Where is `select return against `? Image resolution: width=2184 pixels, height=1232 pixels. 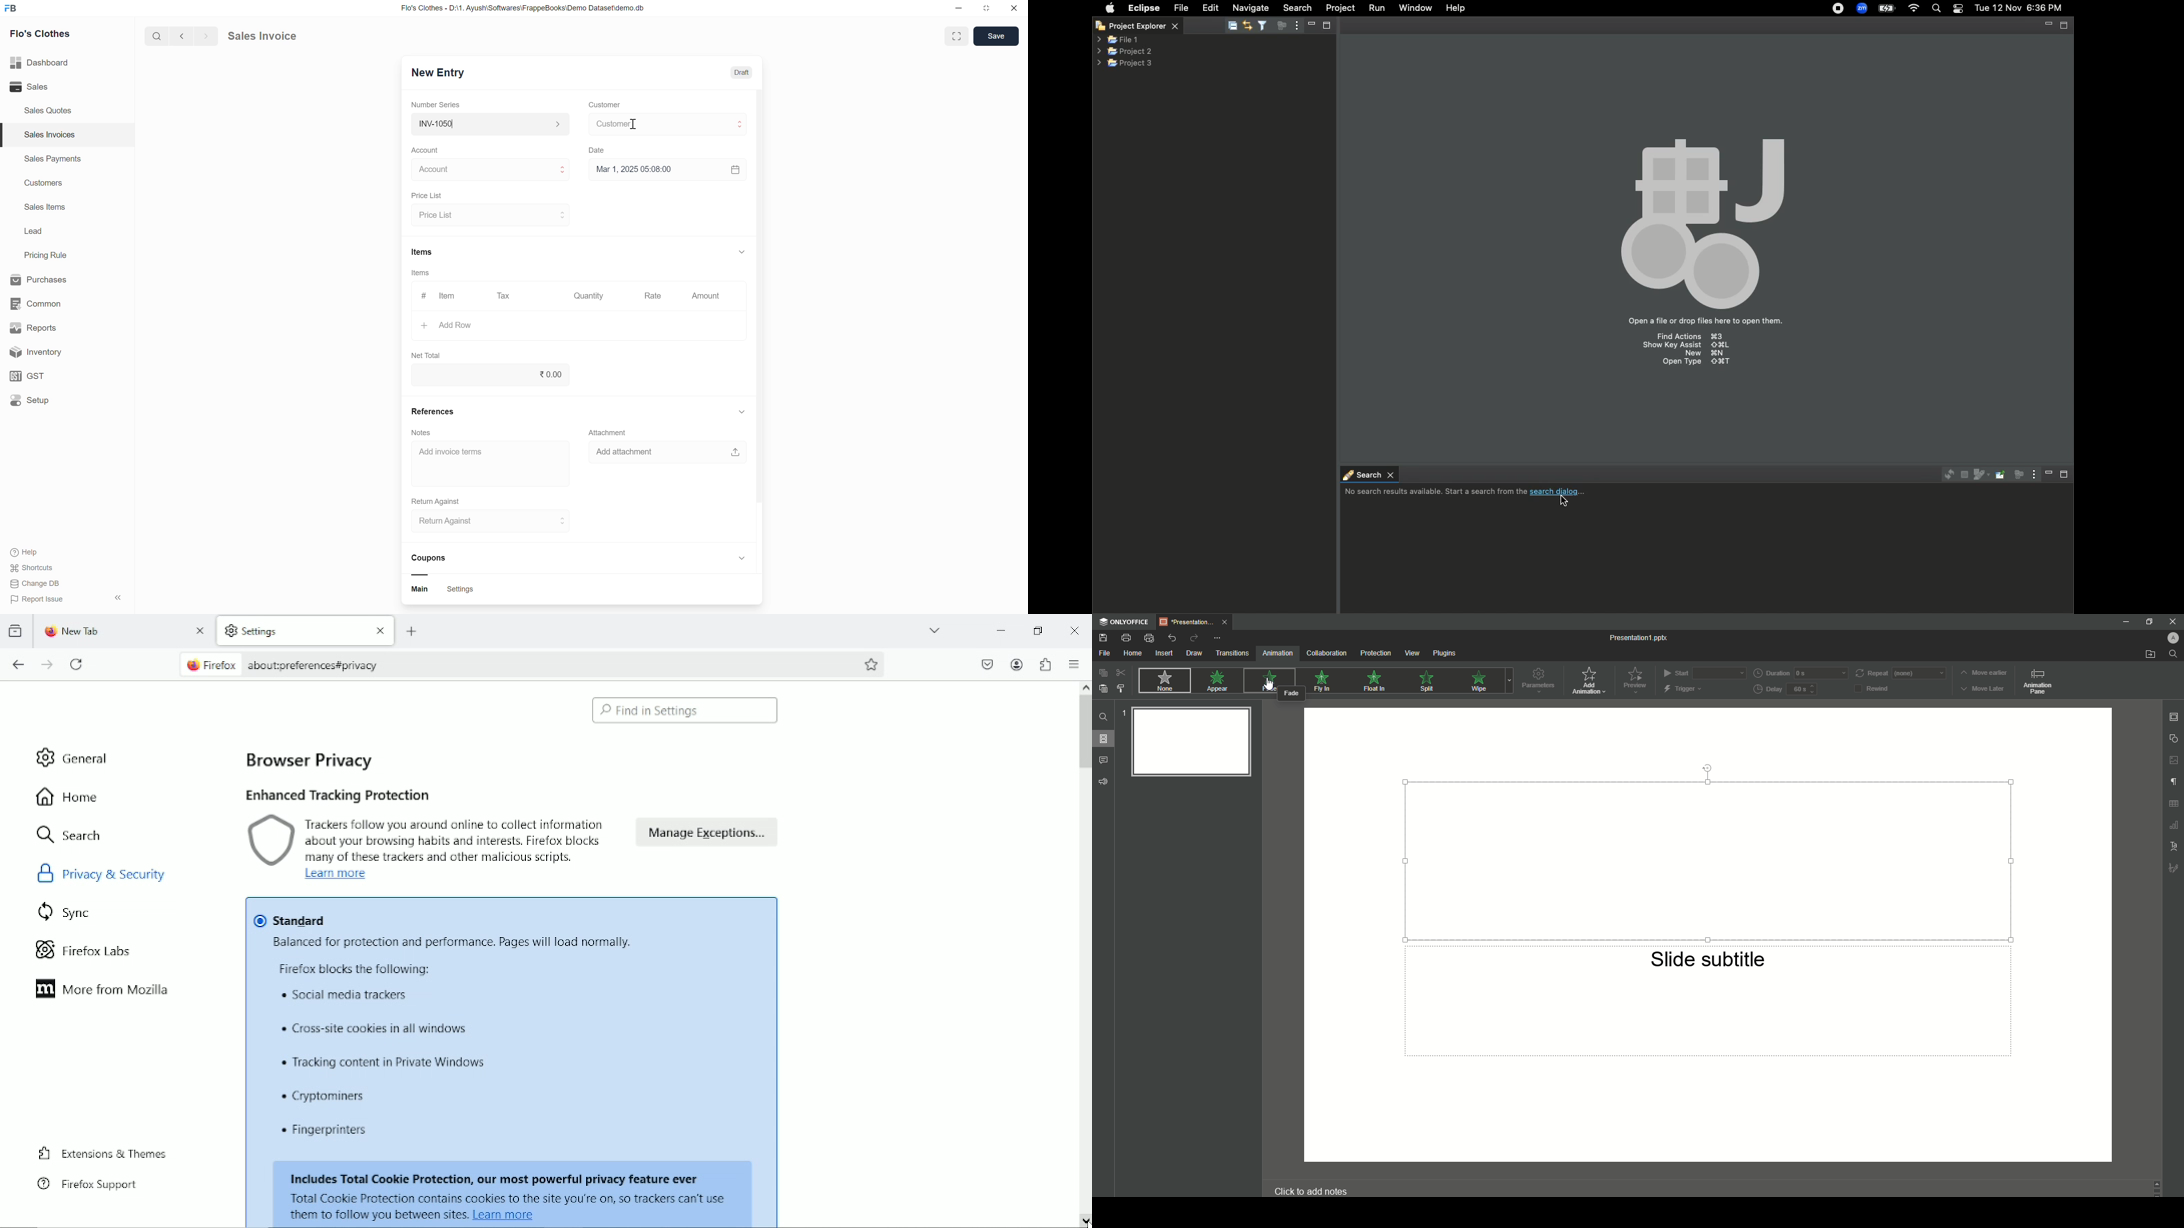
select return against  is located at coordinates (487, 523).